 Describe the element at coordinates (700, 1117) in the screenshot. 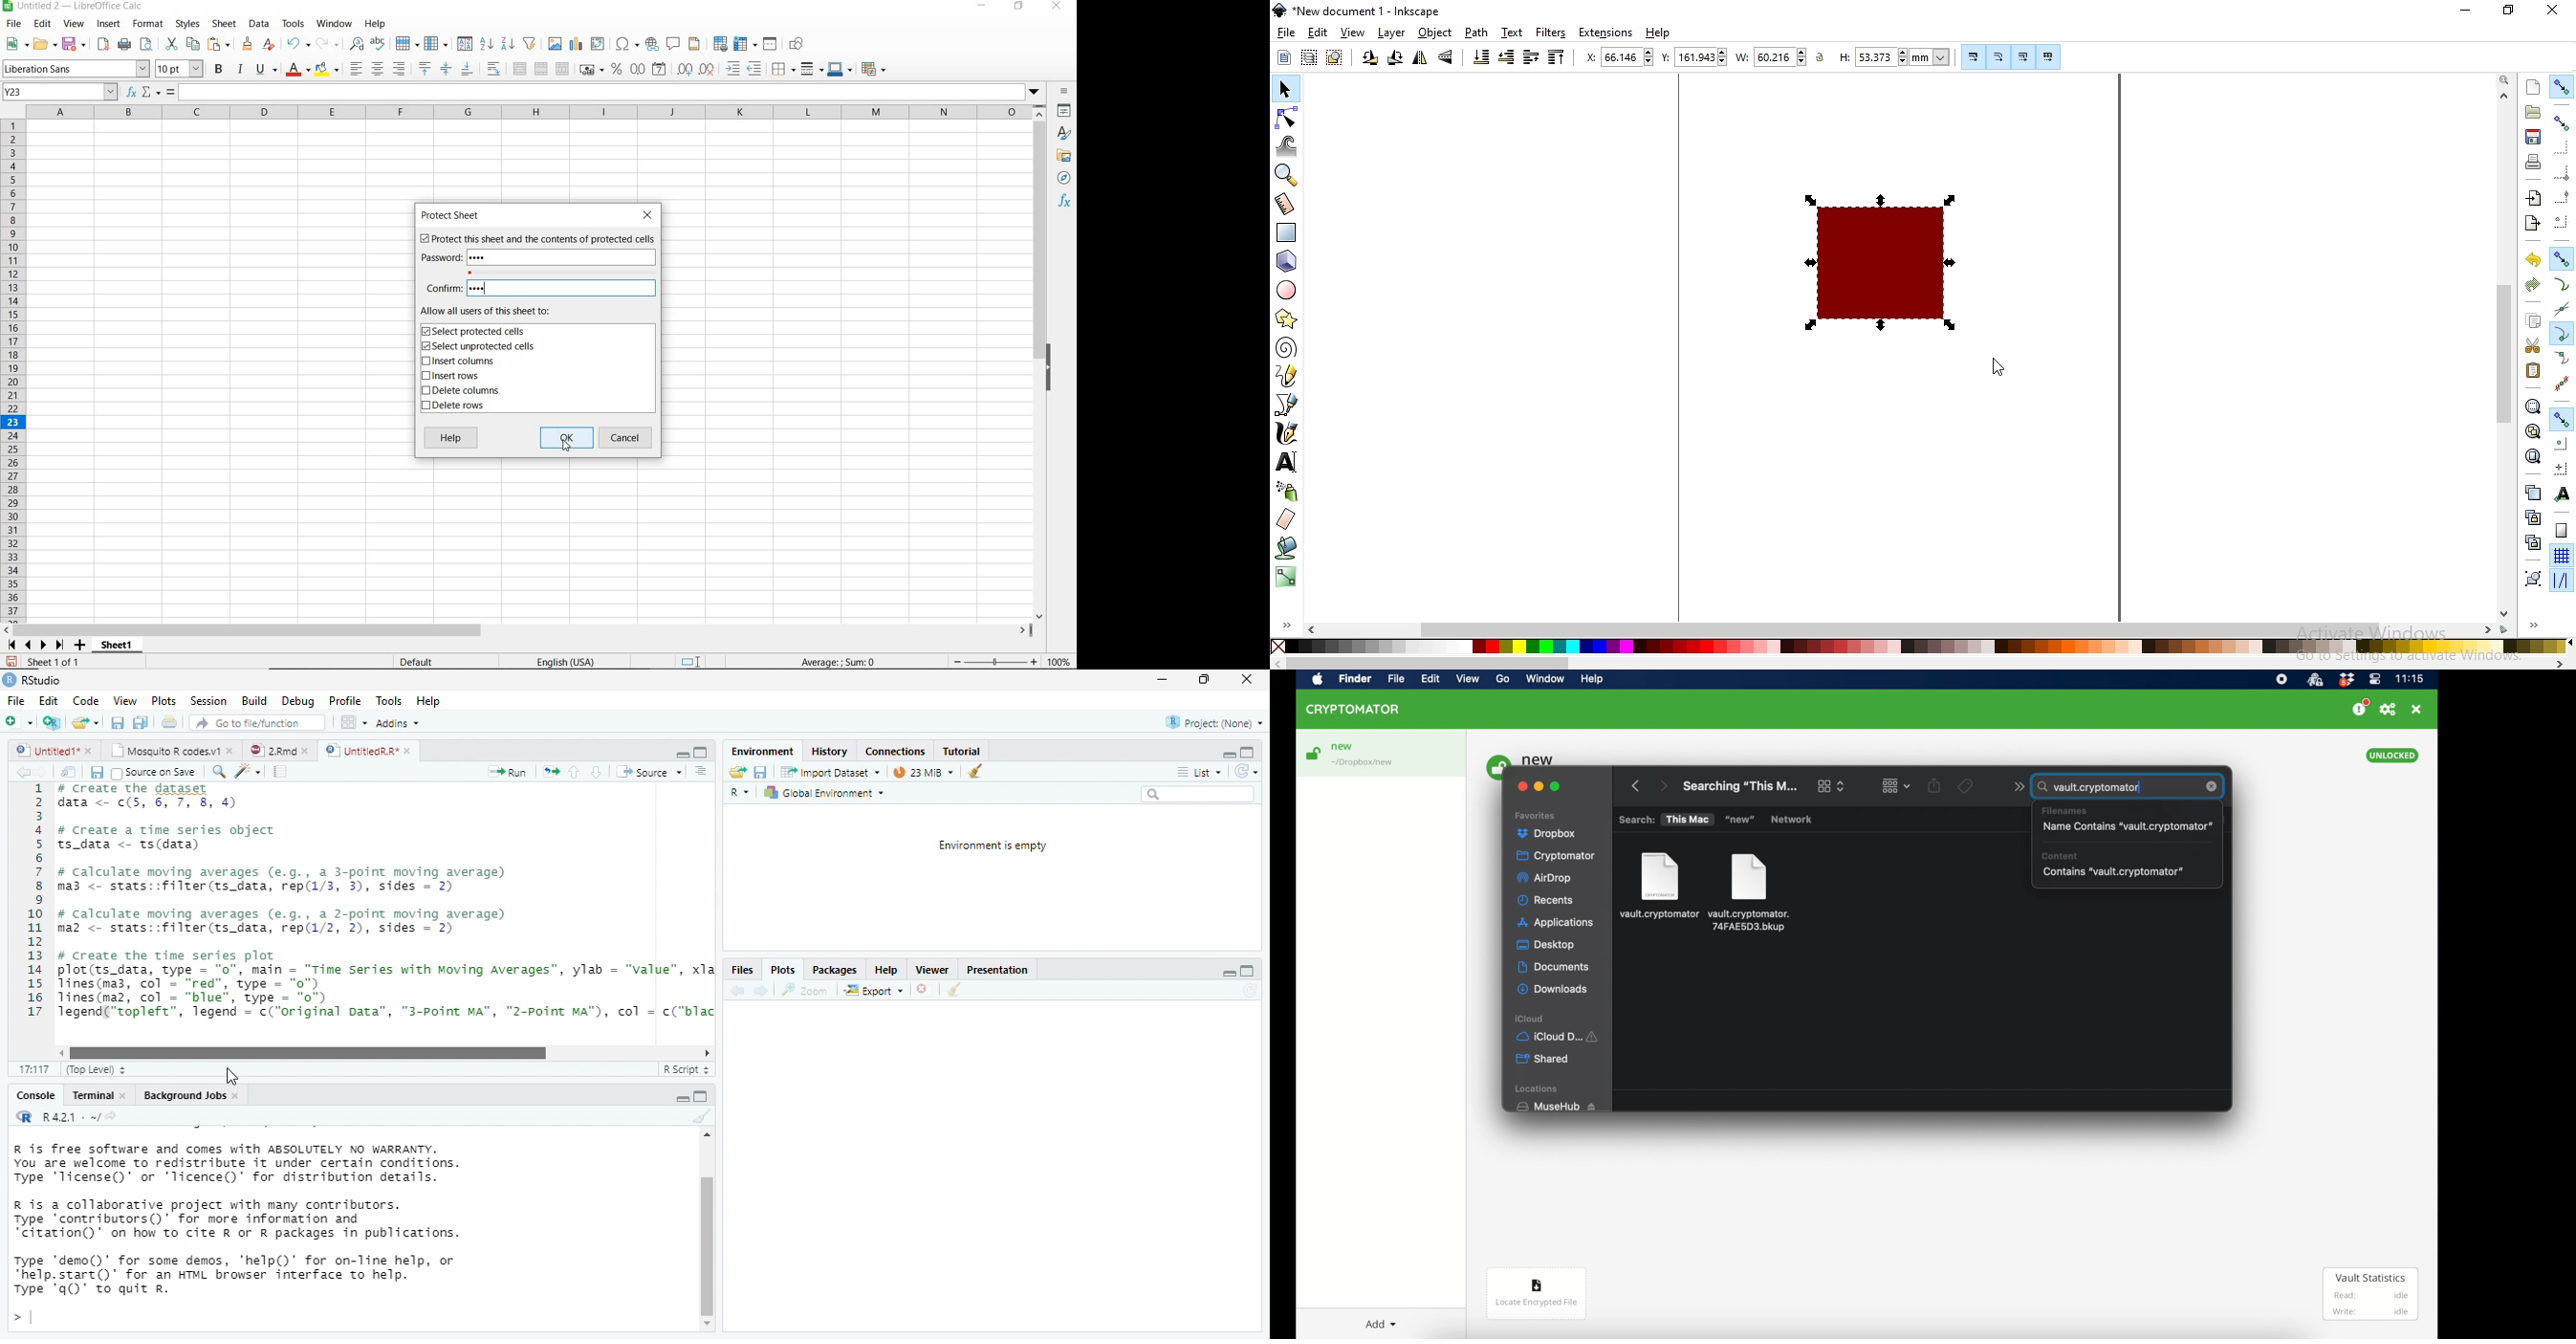

I see `clear` at that location.